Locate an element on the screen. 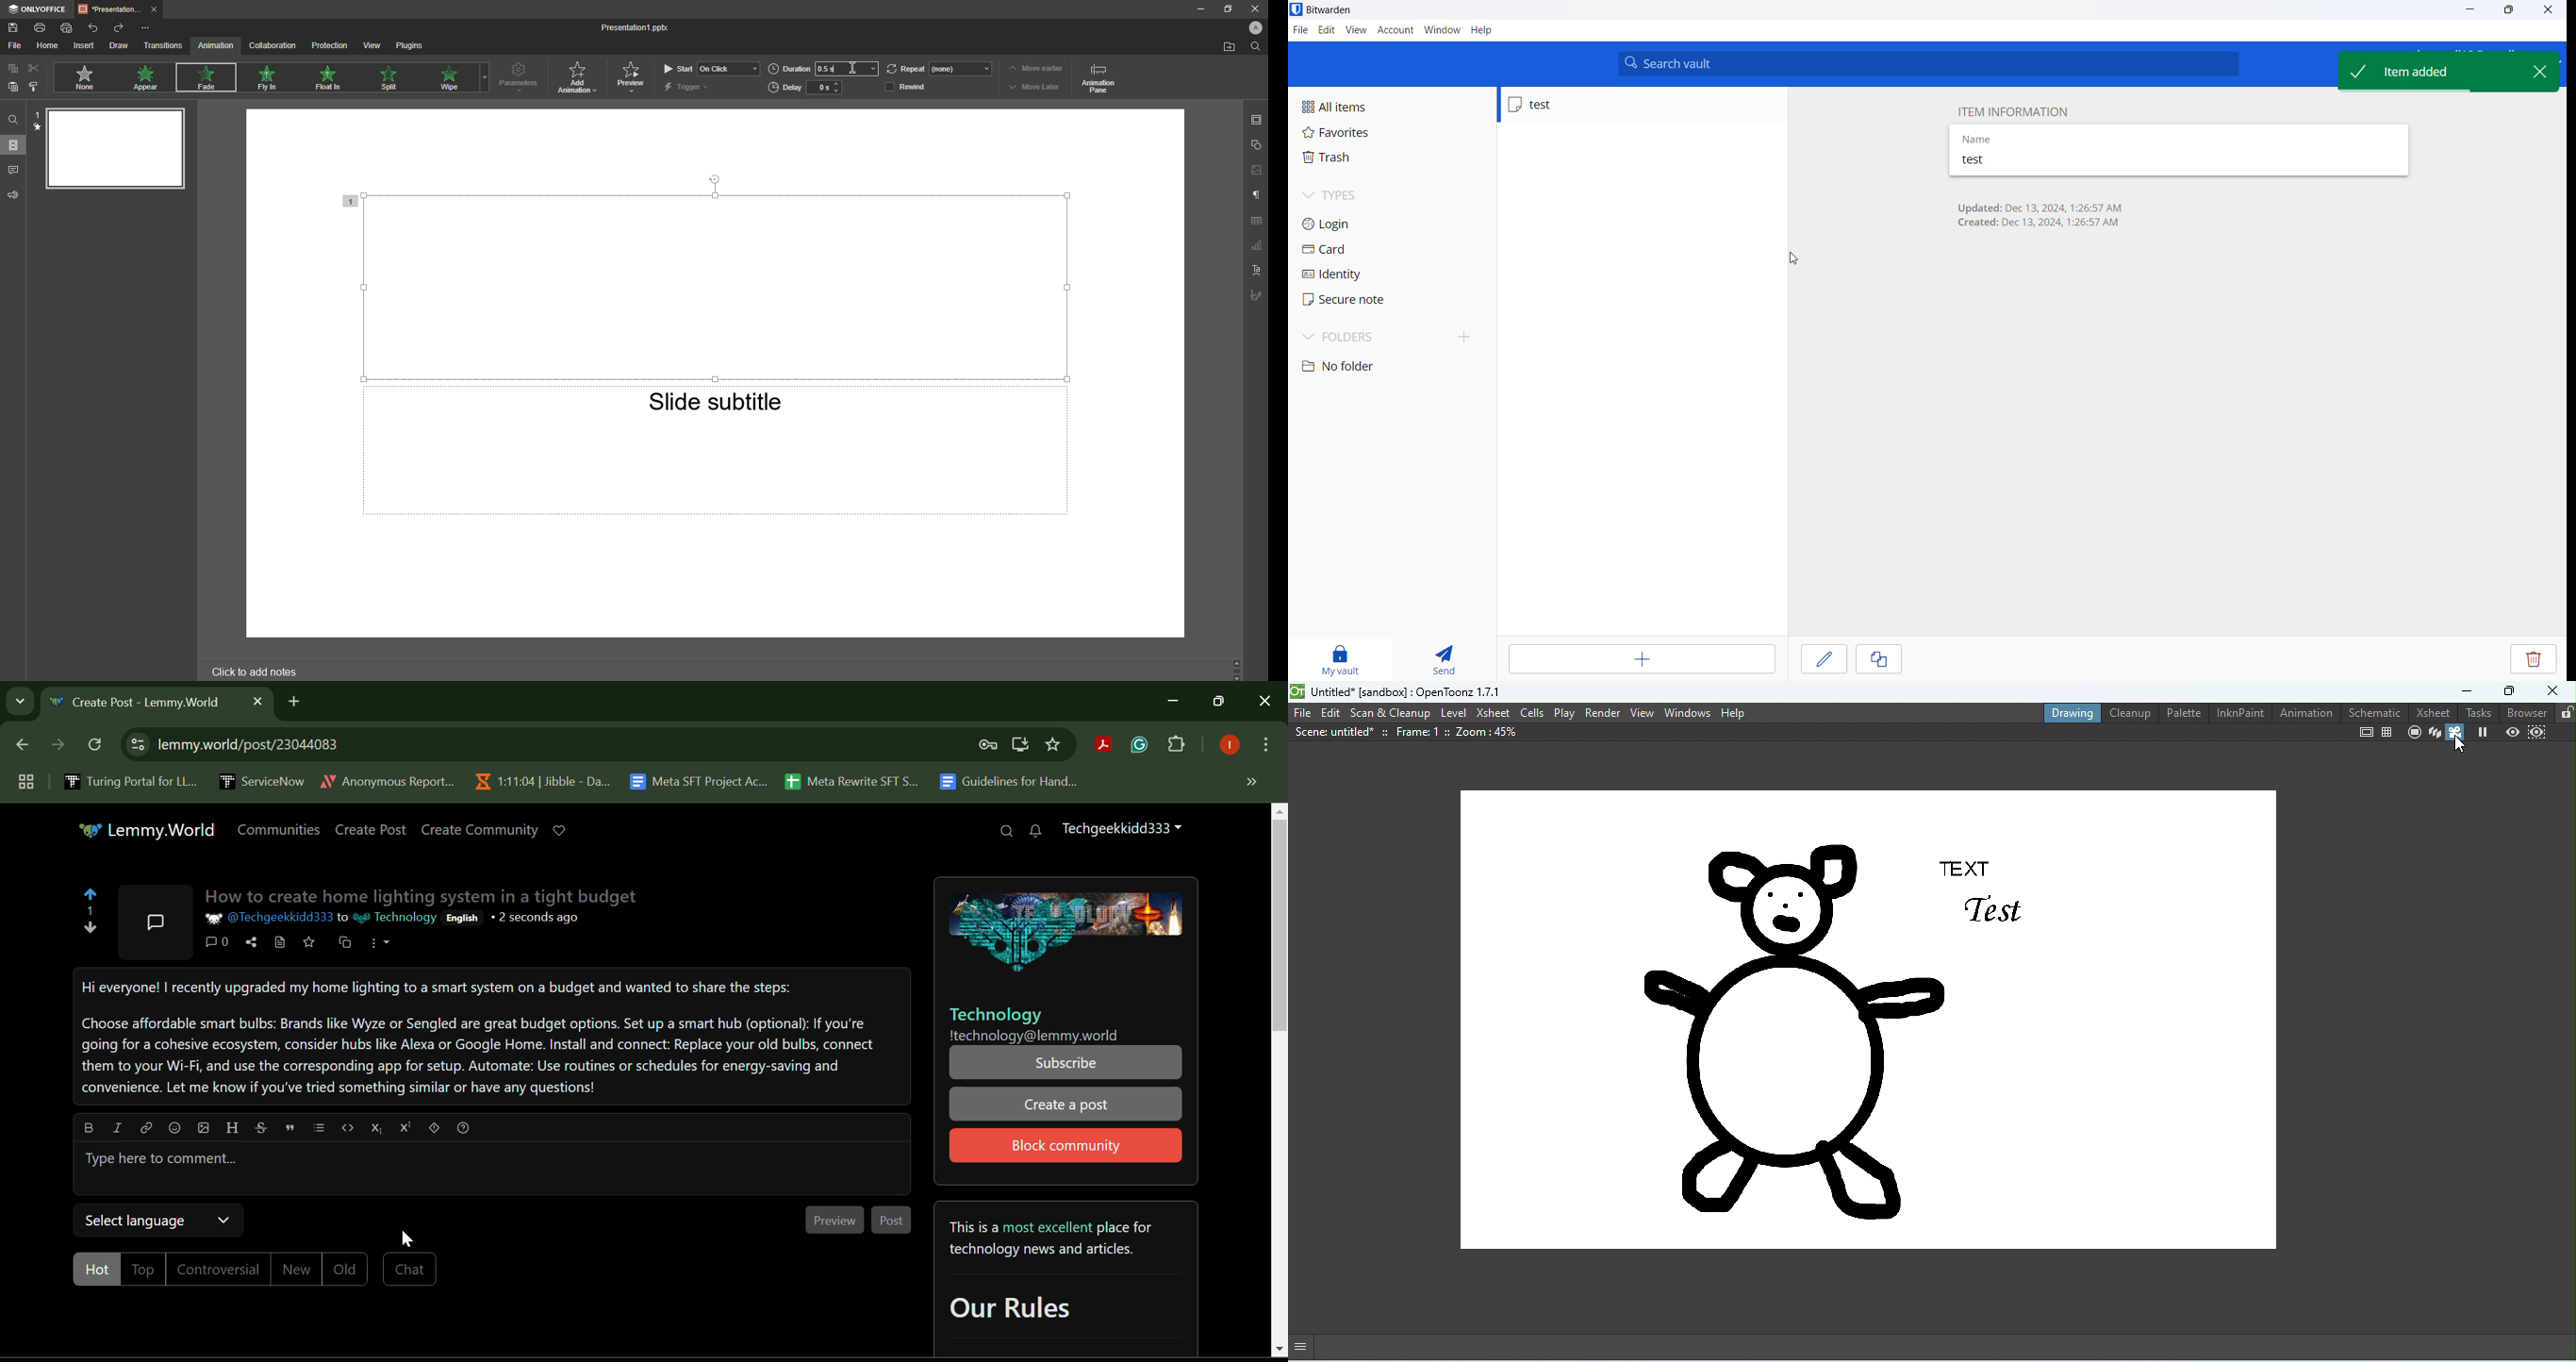 This screenshot has height=1372, width=2576. Create Community is located at coordinates (480, 829).